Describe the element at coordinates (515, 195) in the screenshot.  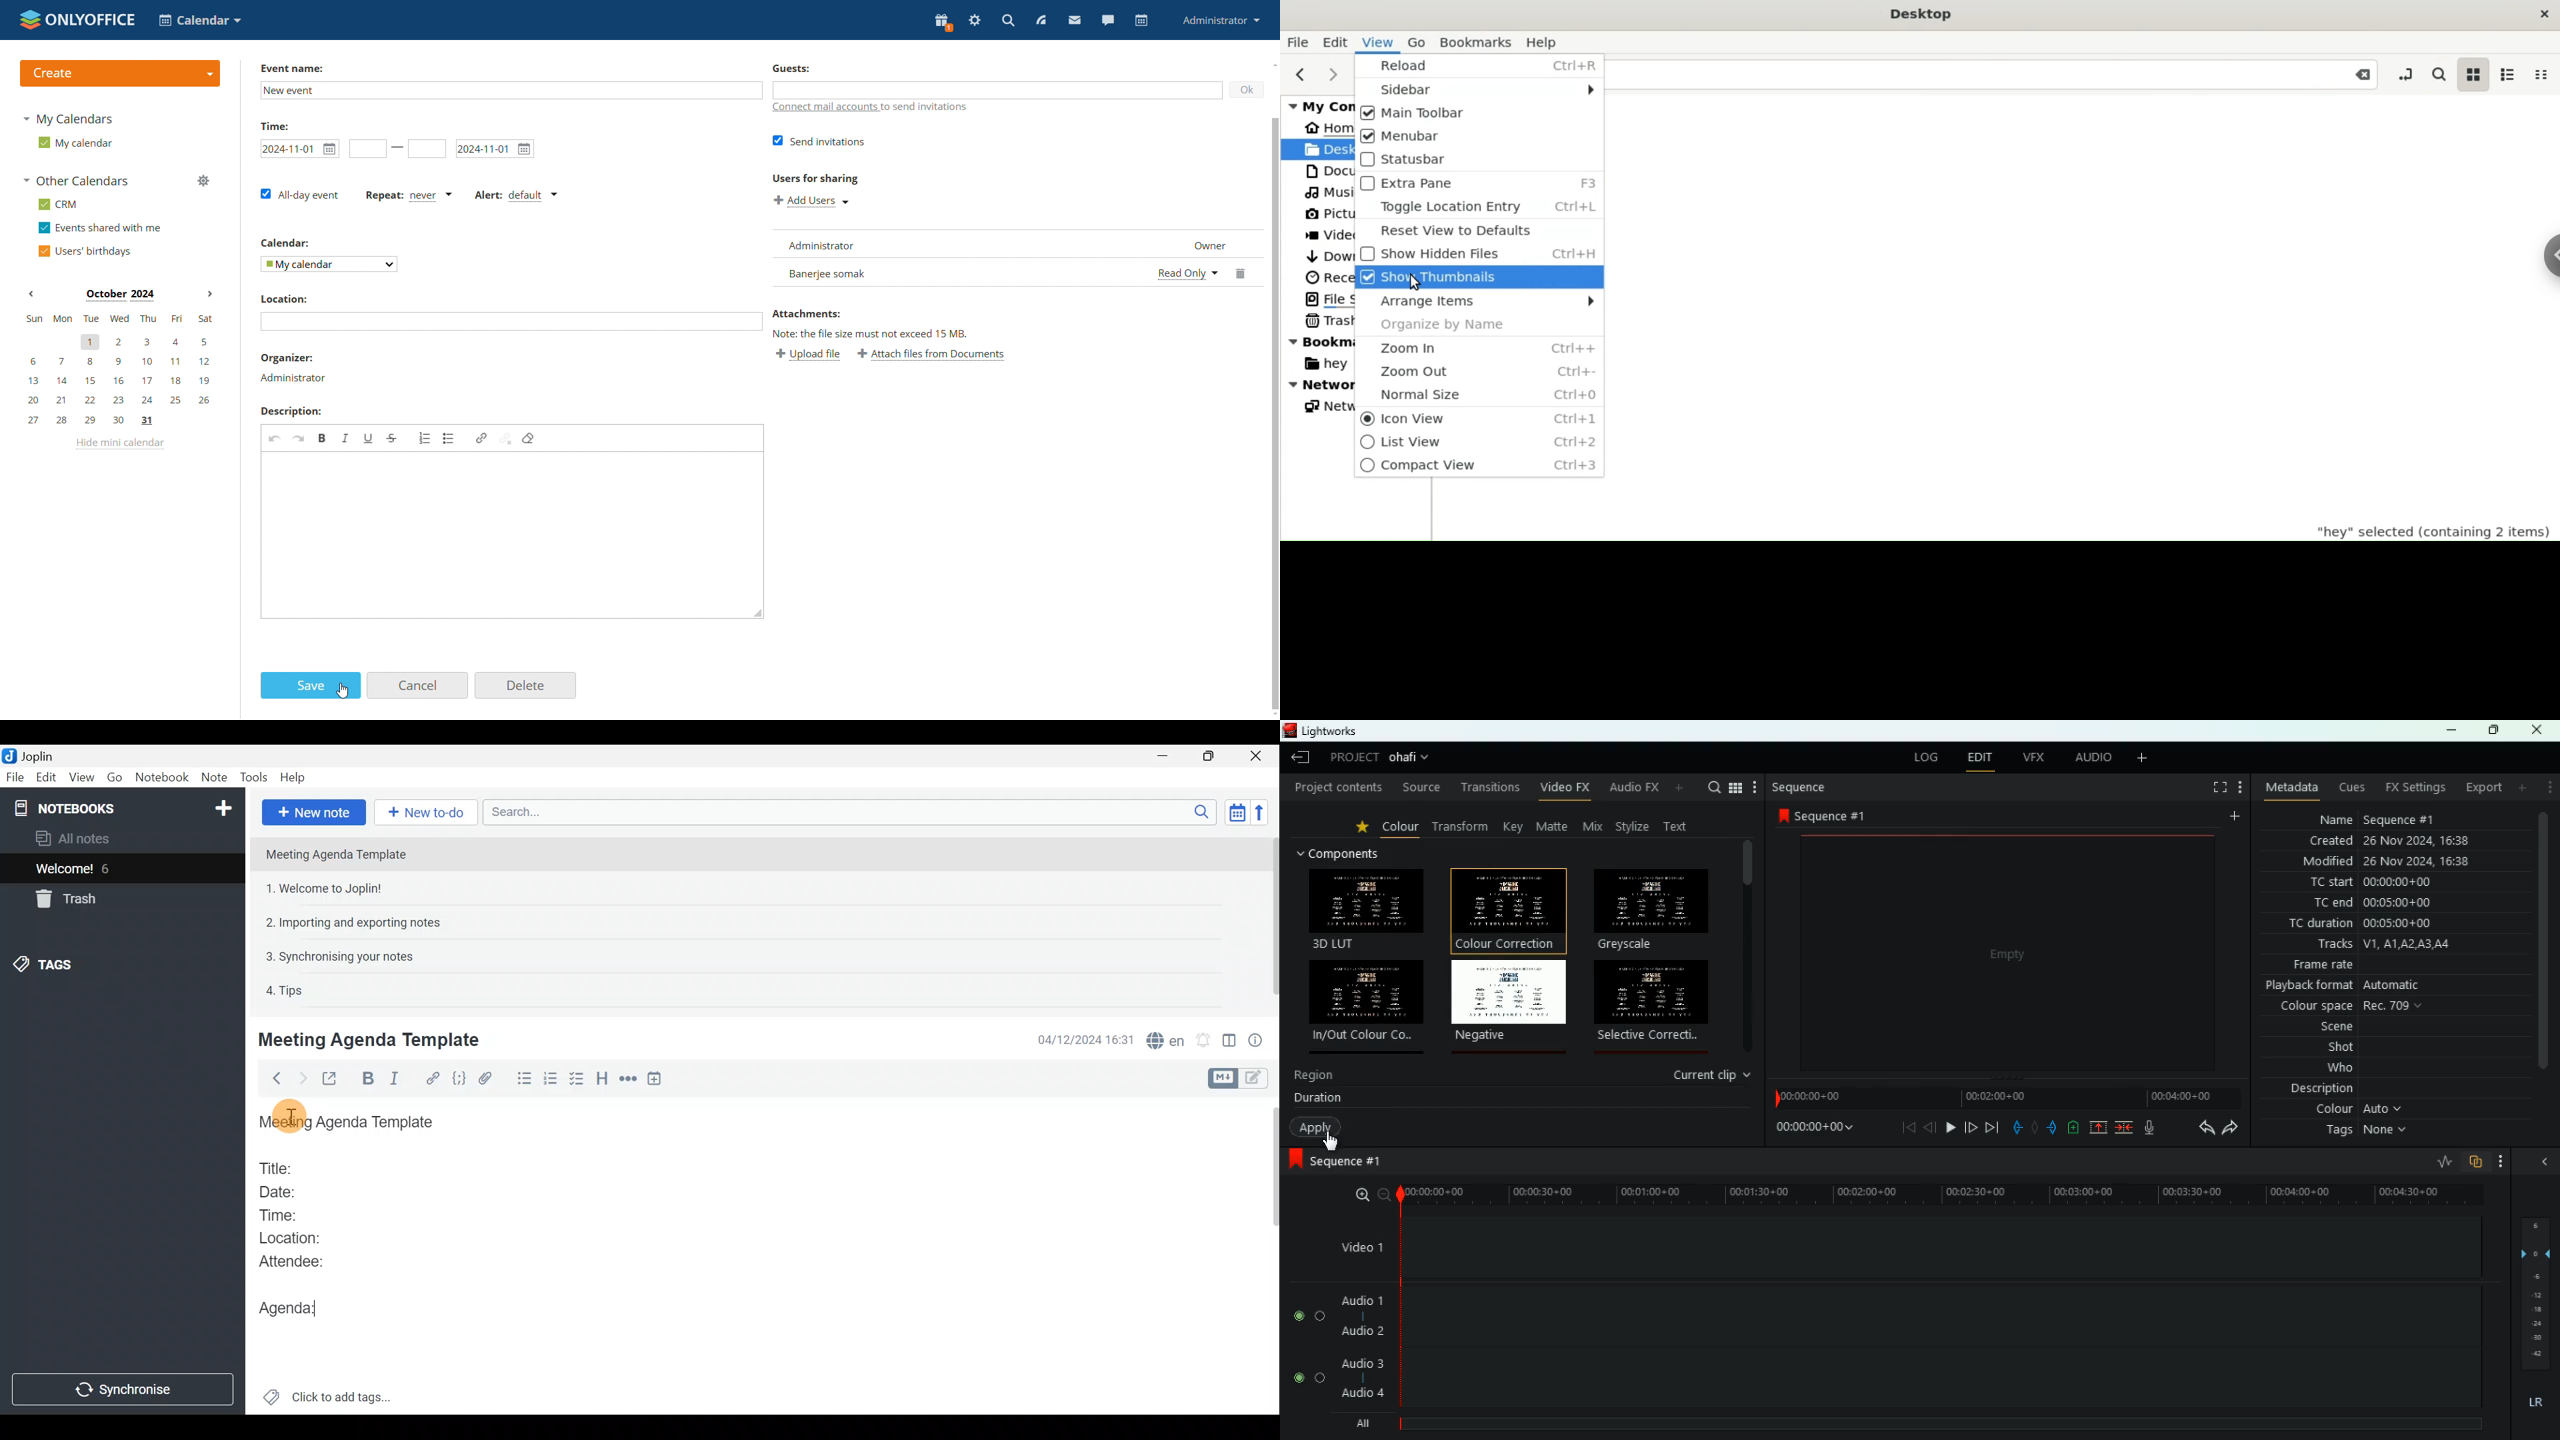
I see `alert type` at that location.